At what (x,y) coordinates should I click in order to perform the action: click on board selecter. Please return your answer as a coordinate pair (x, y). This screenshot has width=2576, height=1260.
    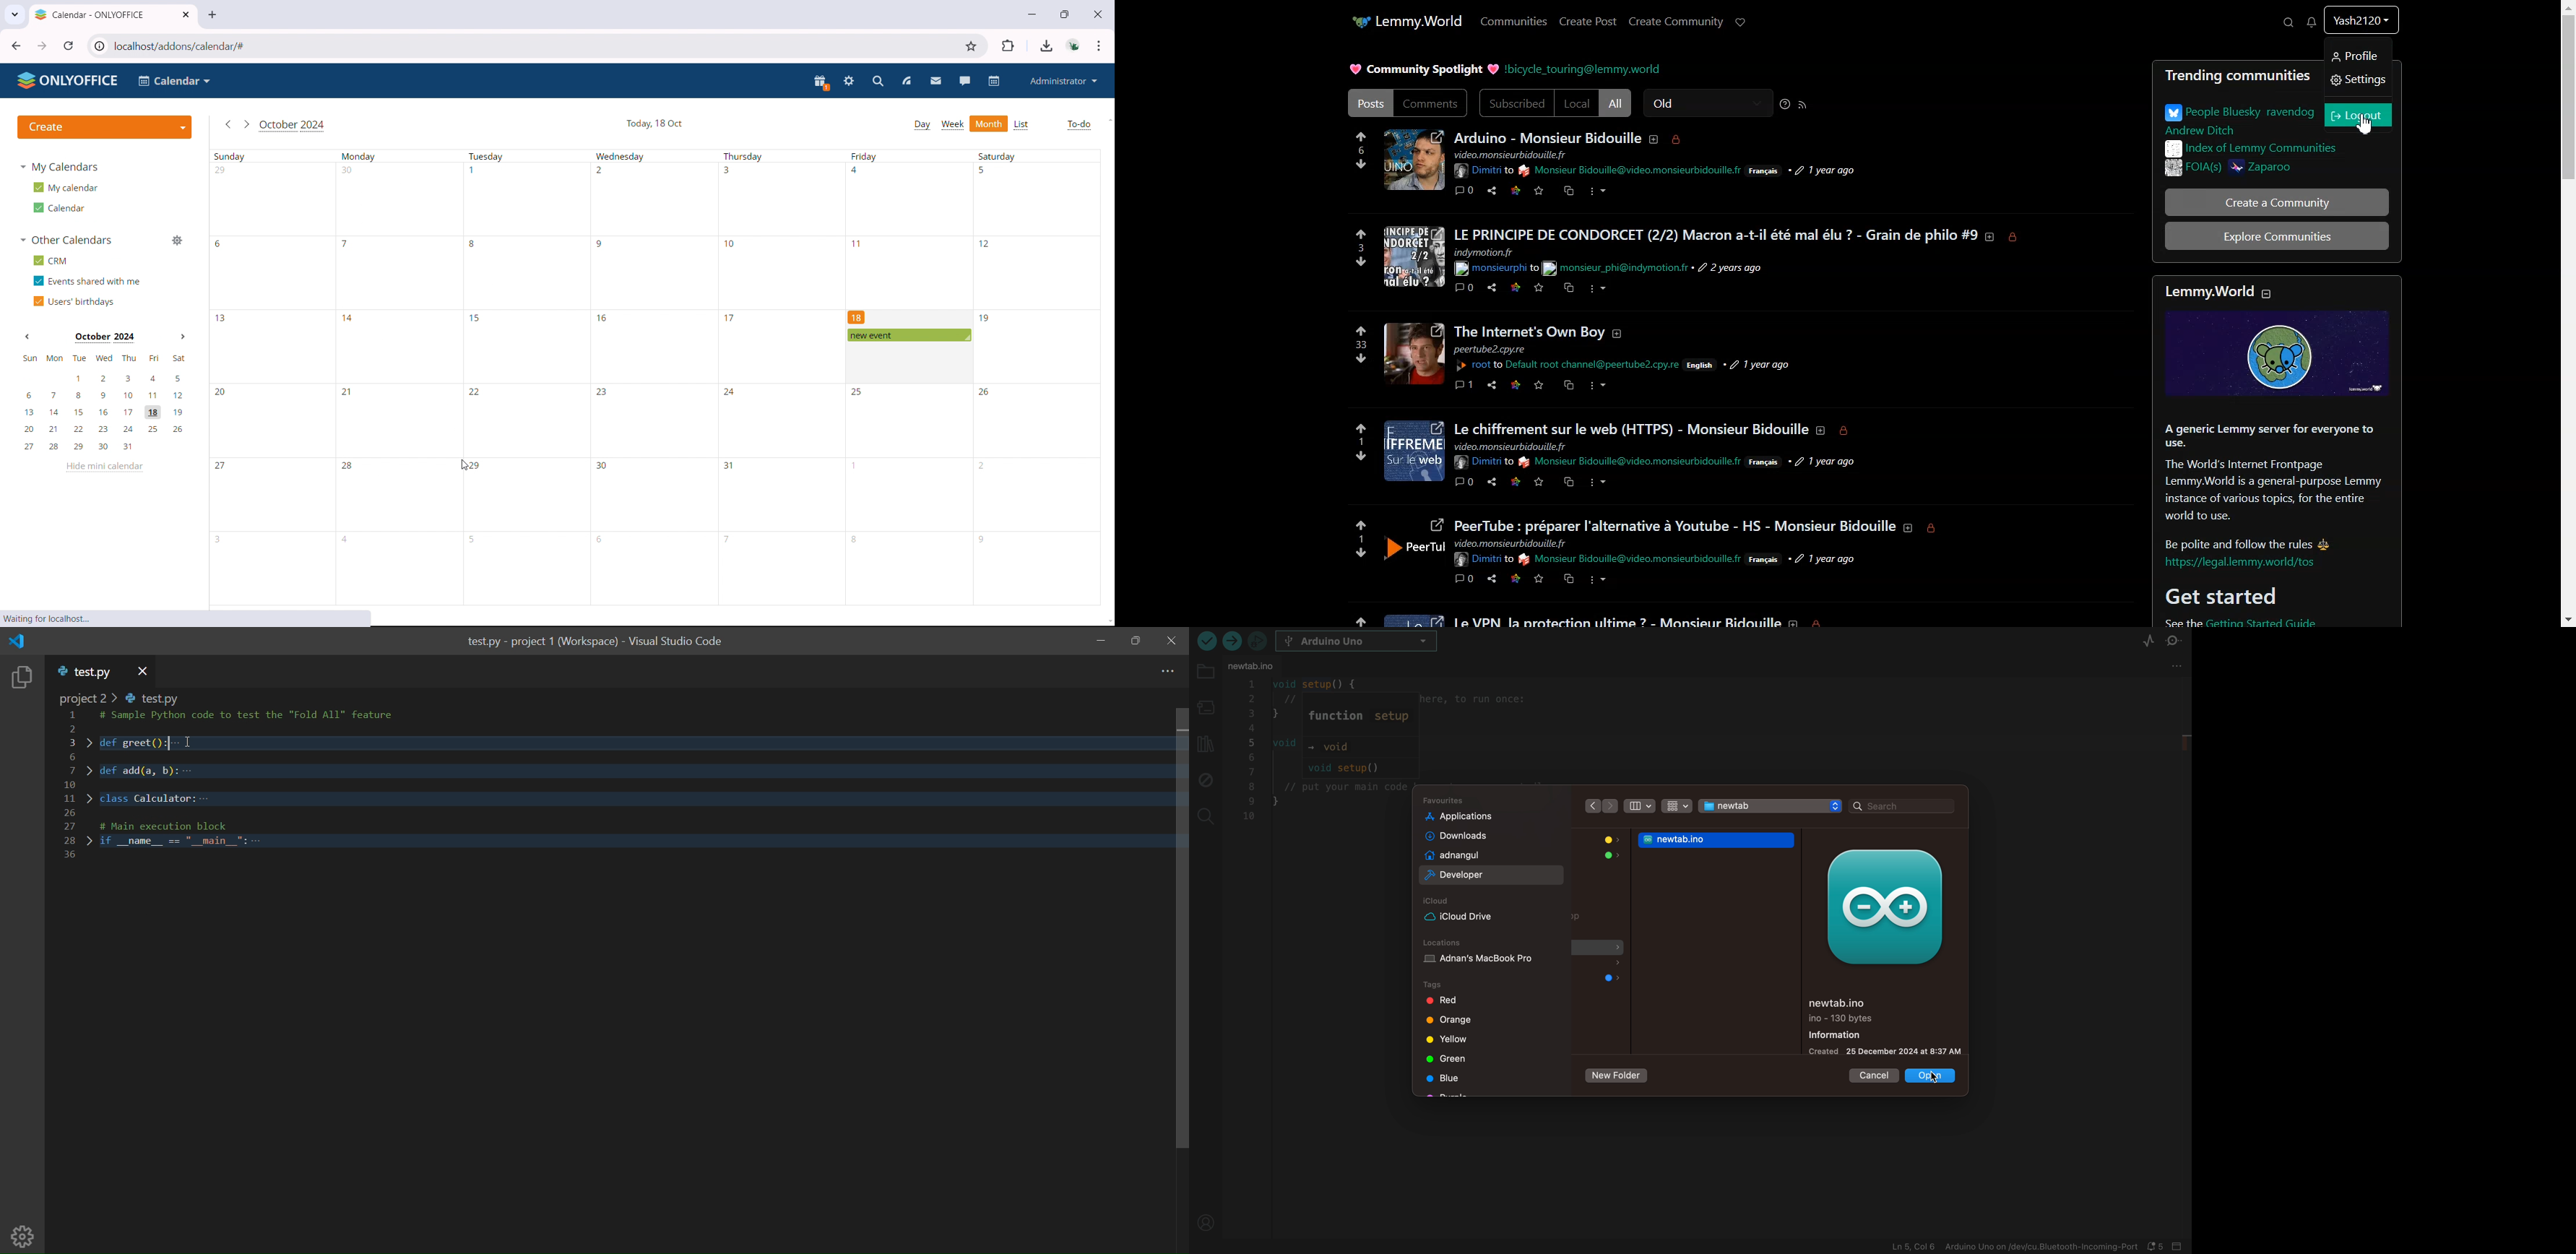
    Looking at the image, I should click on (1204, 709).